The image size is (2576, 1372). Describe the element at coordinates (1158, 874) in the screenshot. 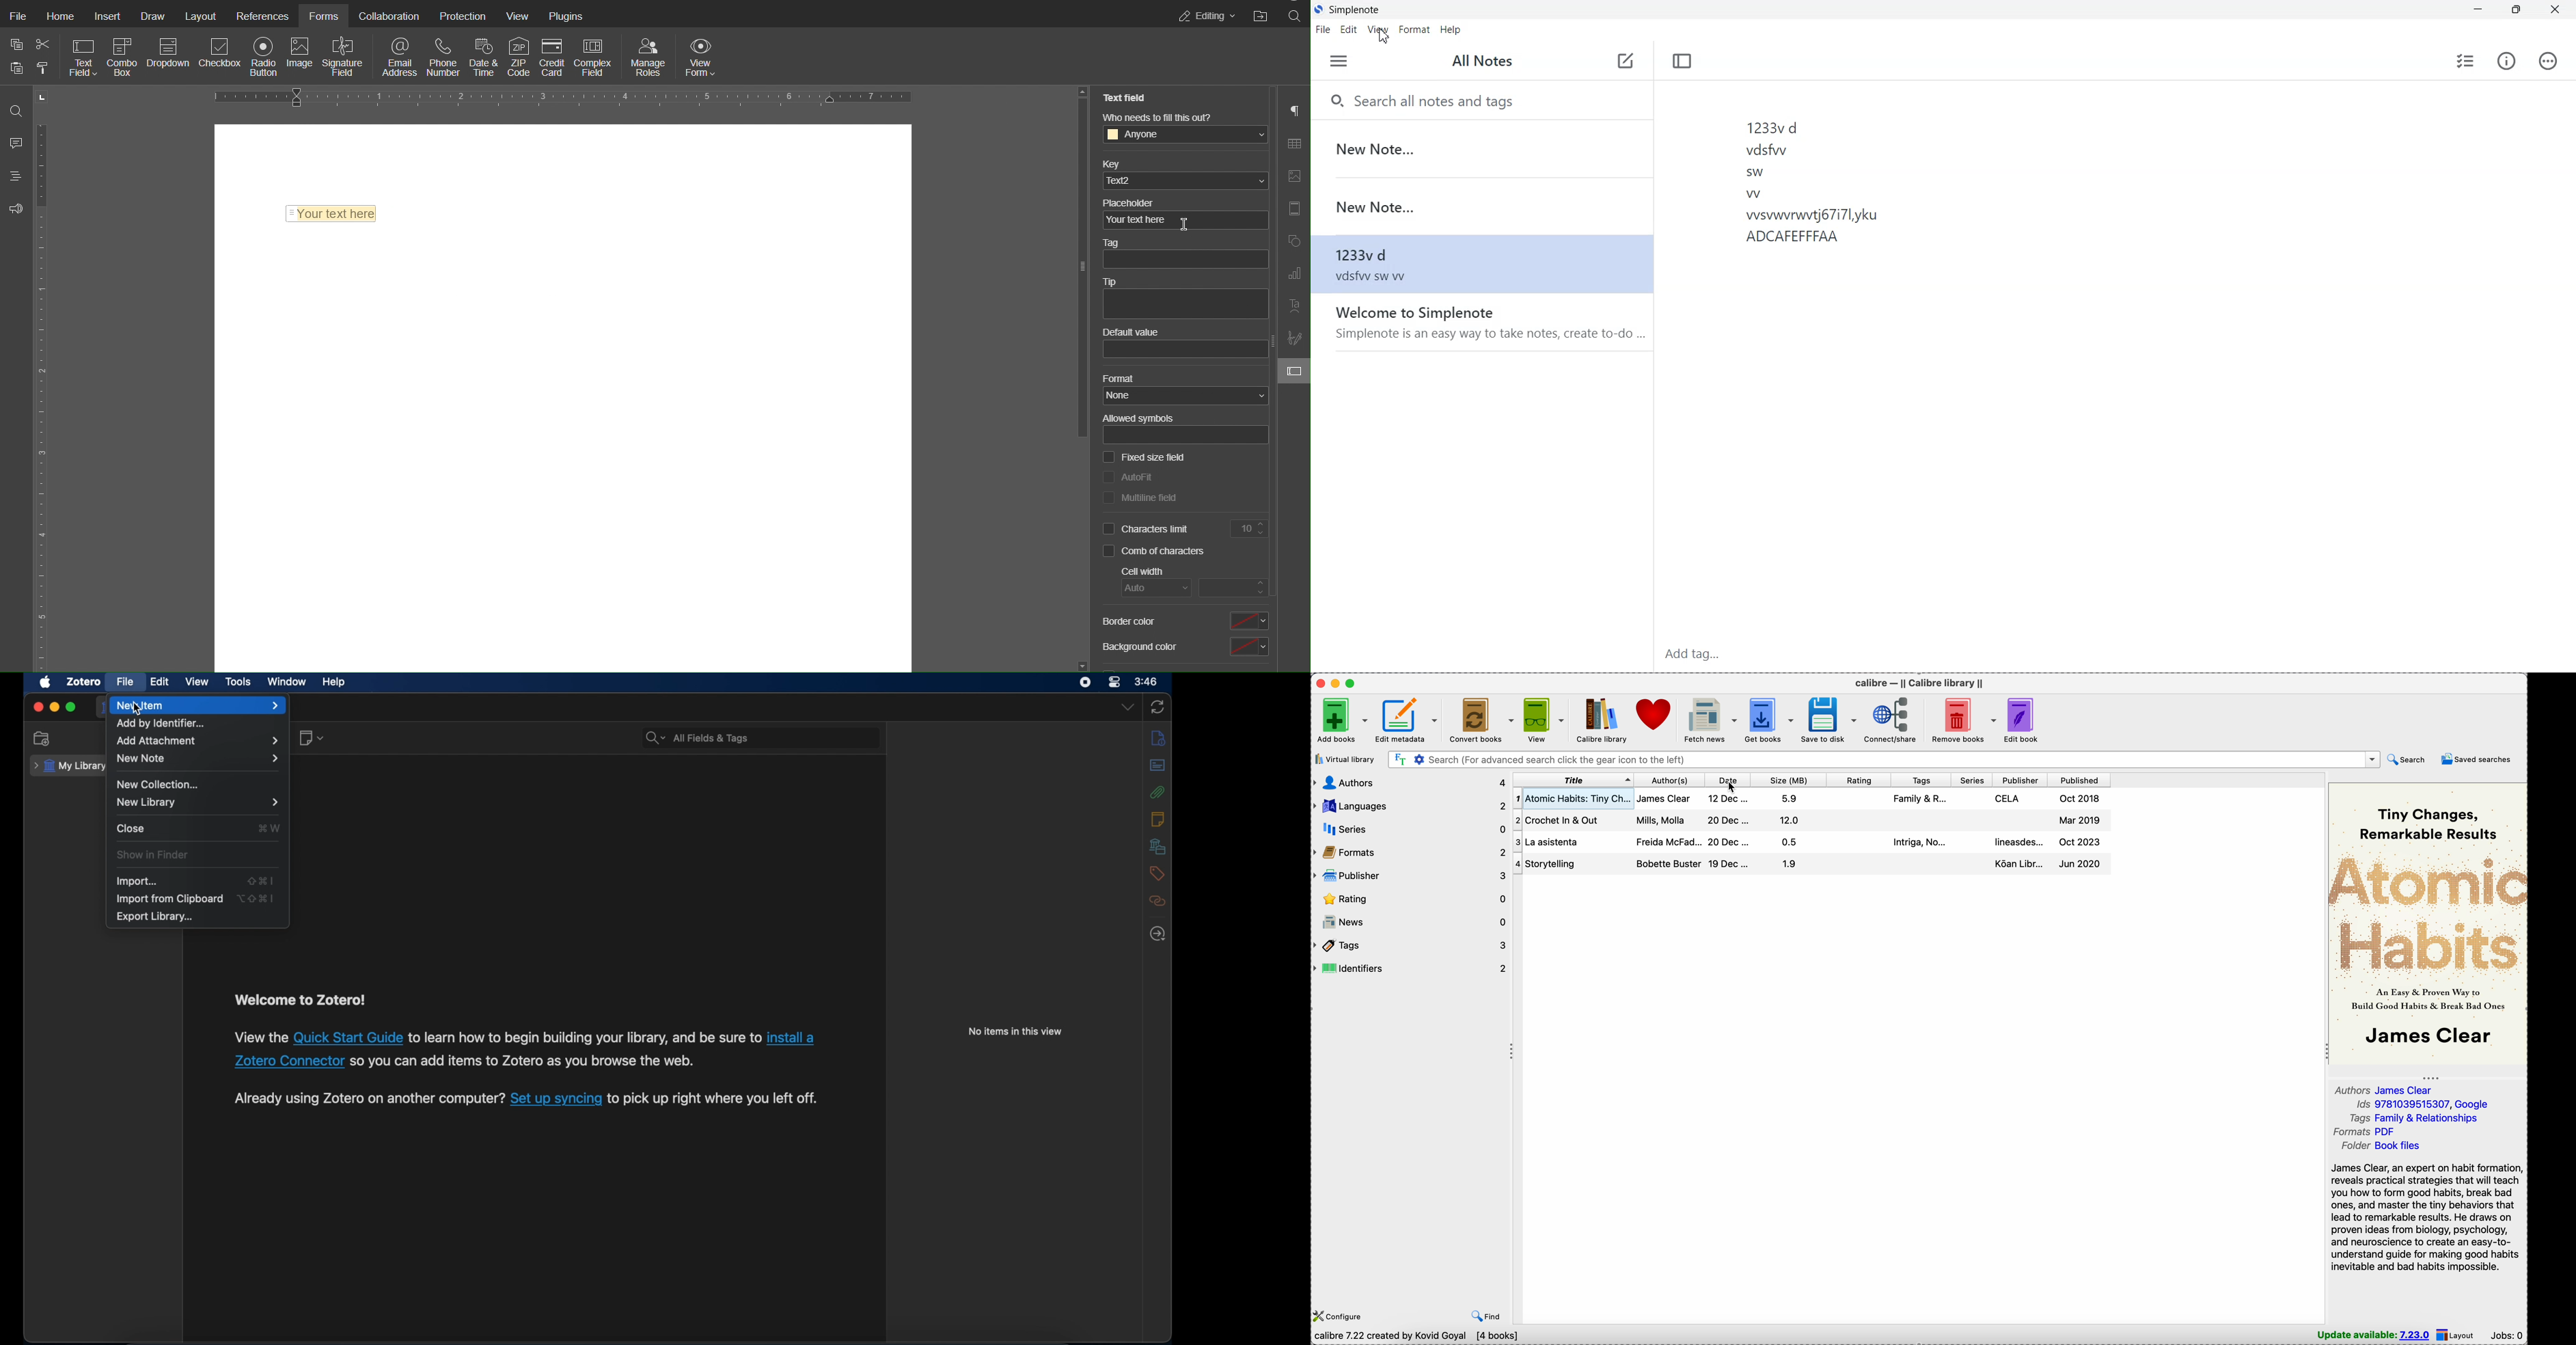

I see `tags` at that location.